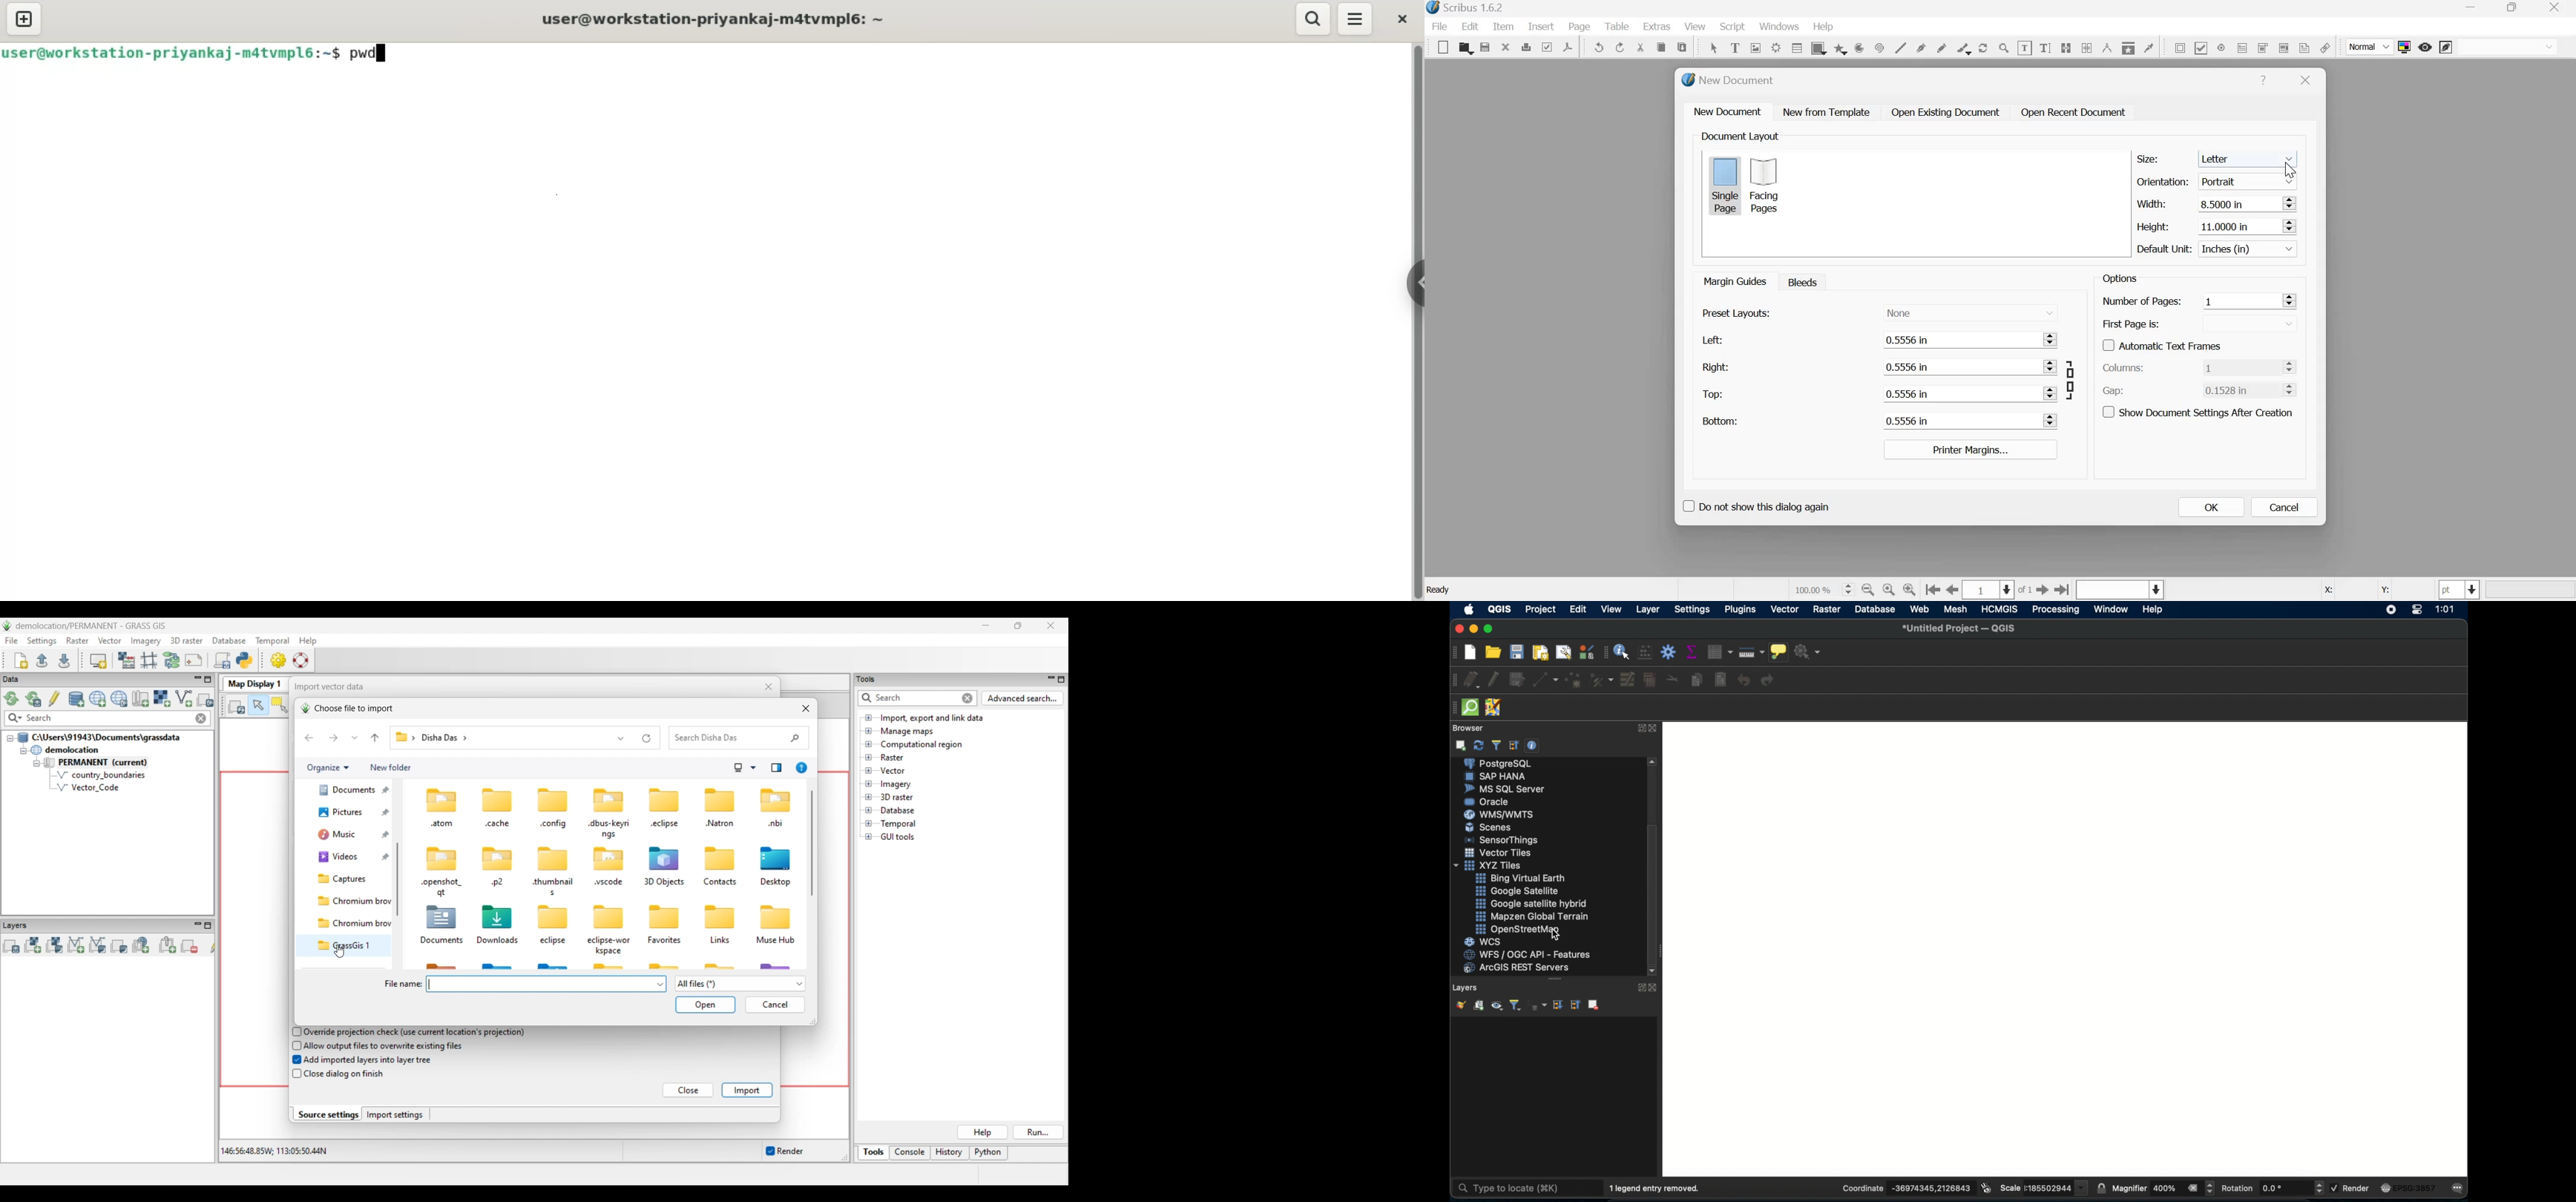  Describe the element at coordinates (2043, 589) in the screenshot. I see `go to the next page` at that location.